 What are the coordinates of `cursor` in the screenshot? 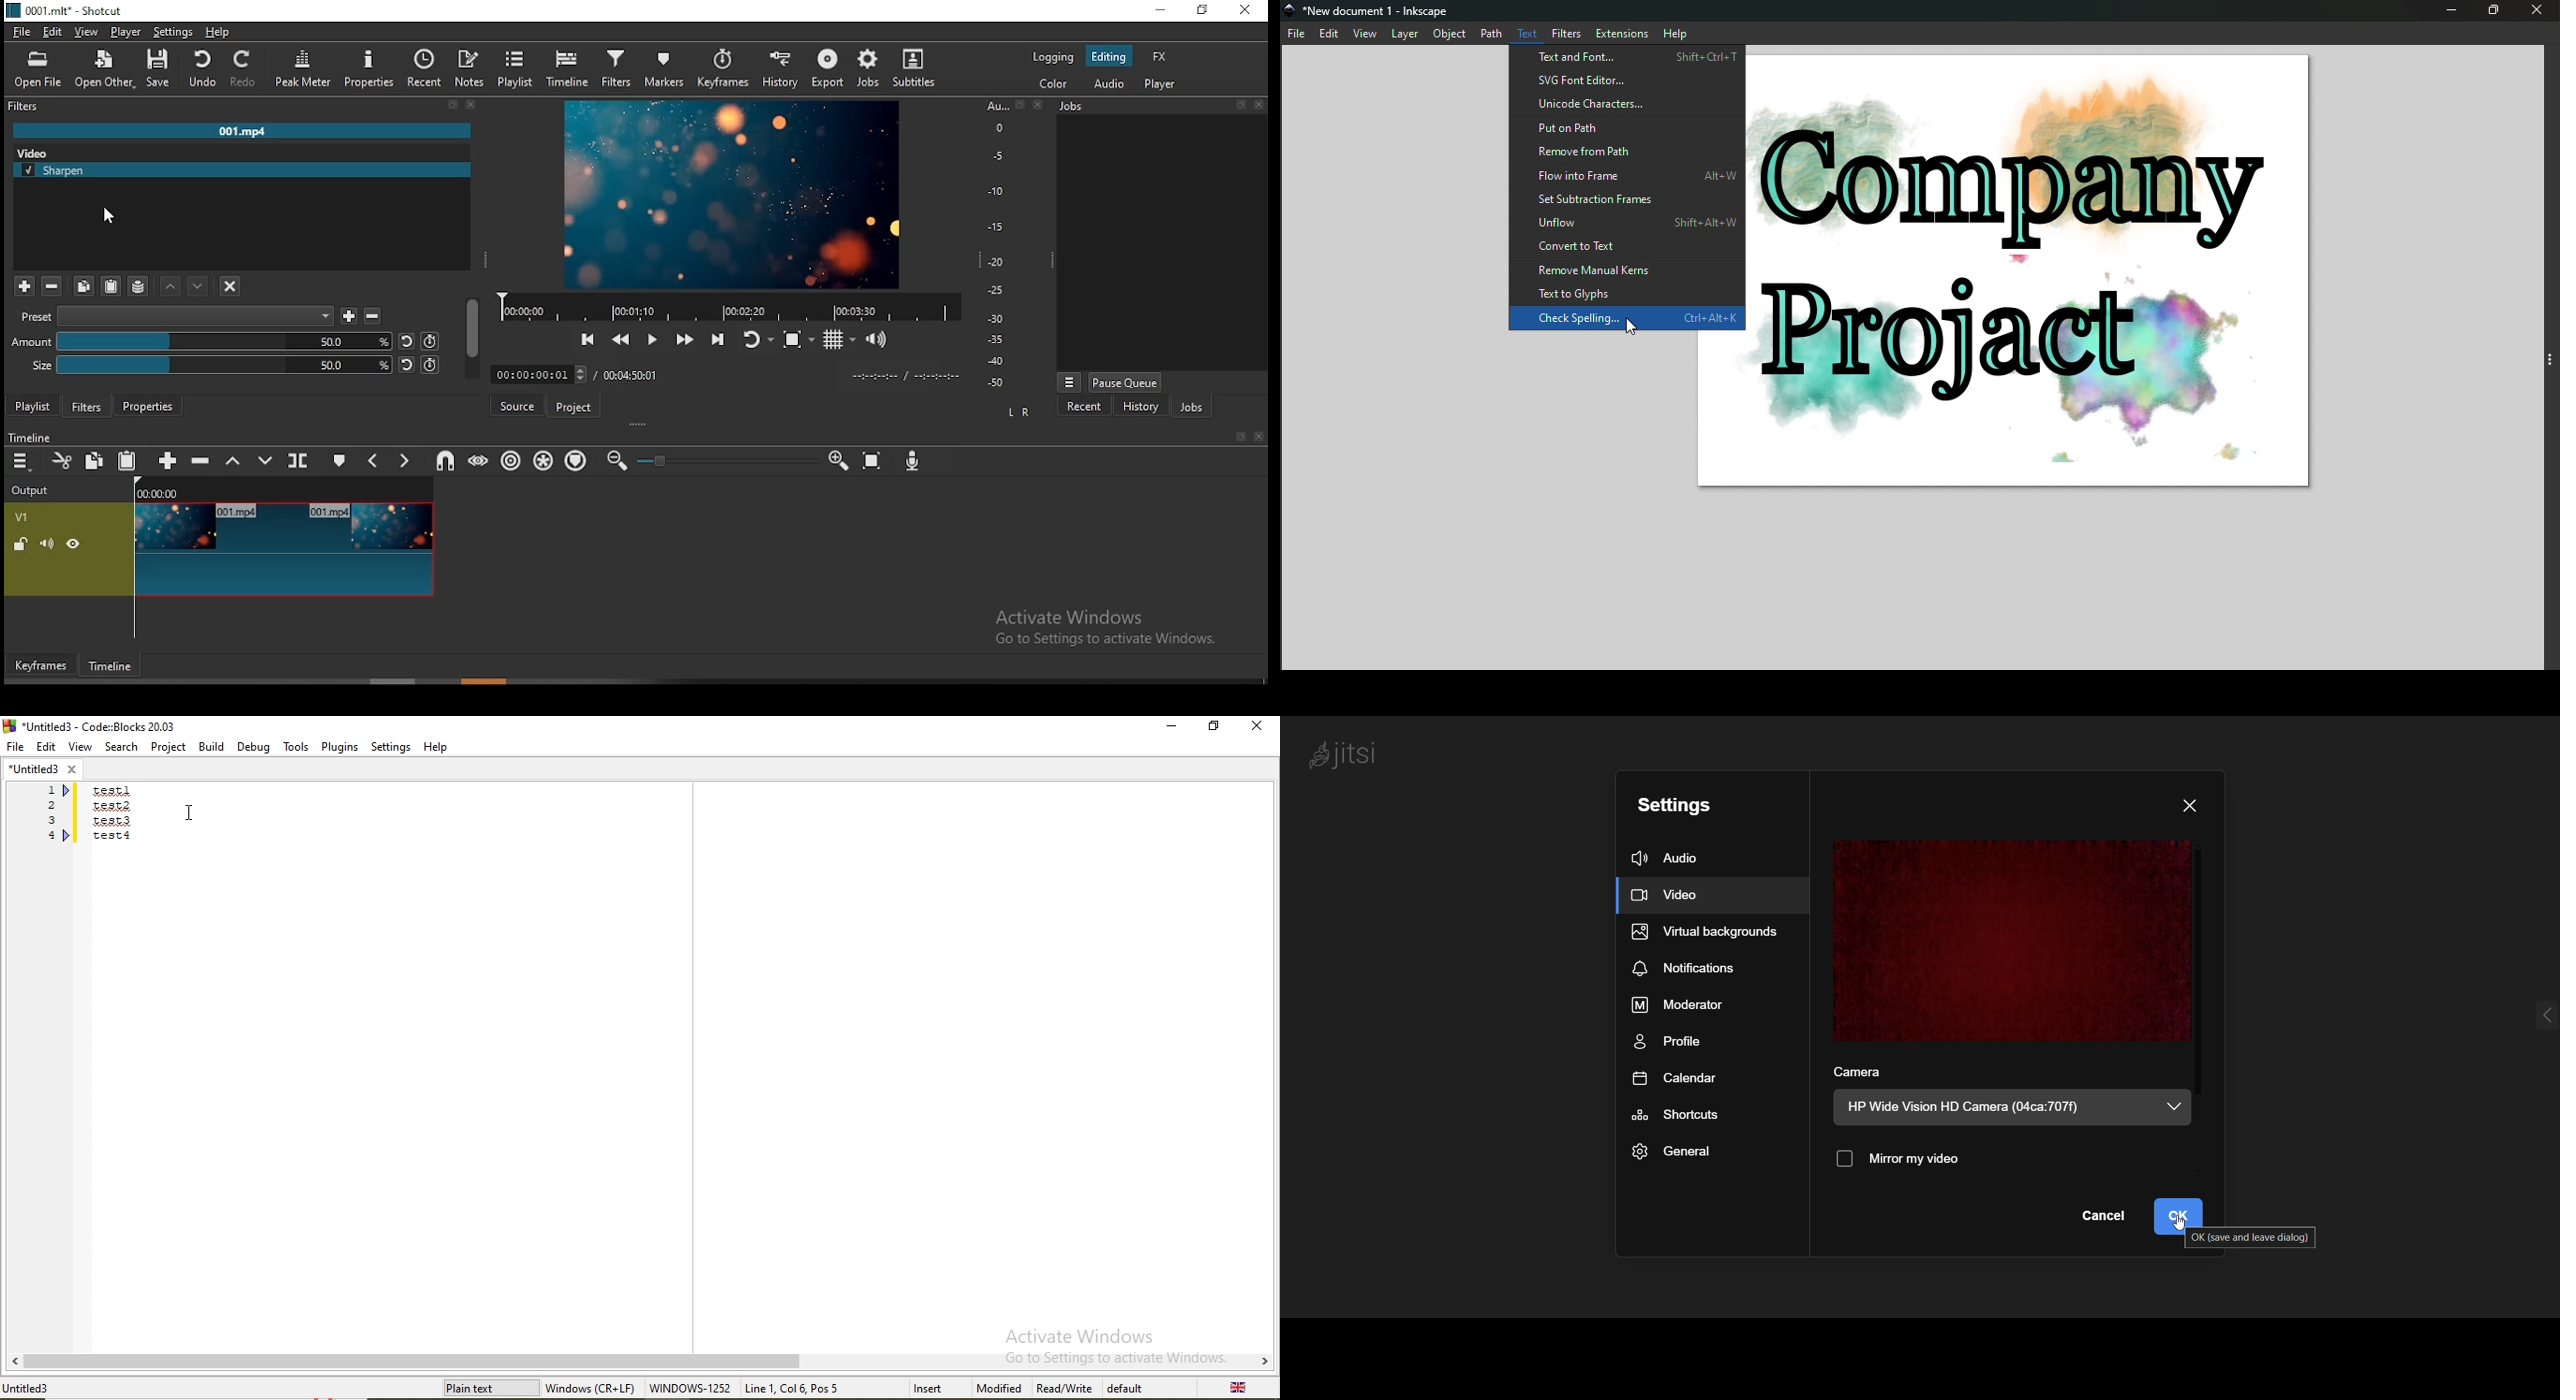 It's located at (191, 816).